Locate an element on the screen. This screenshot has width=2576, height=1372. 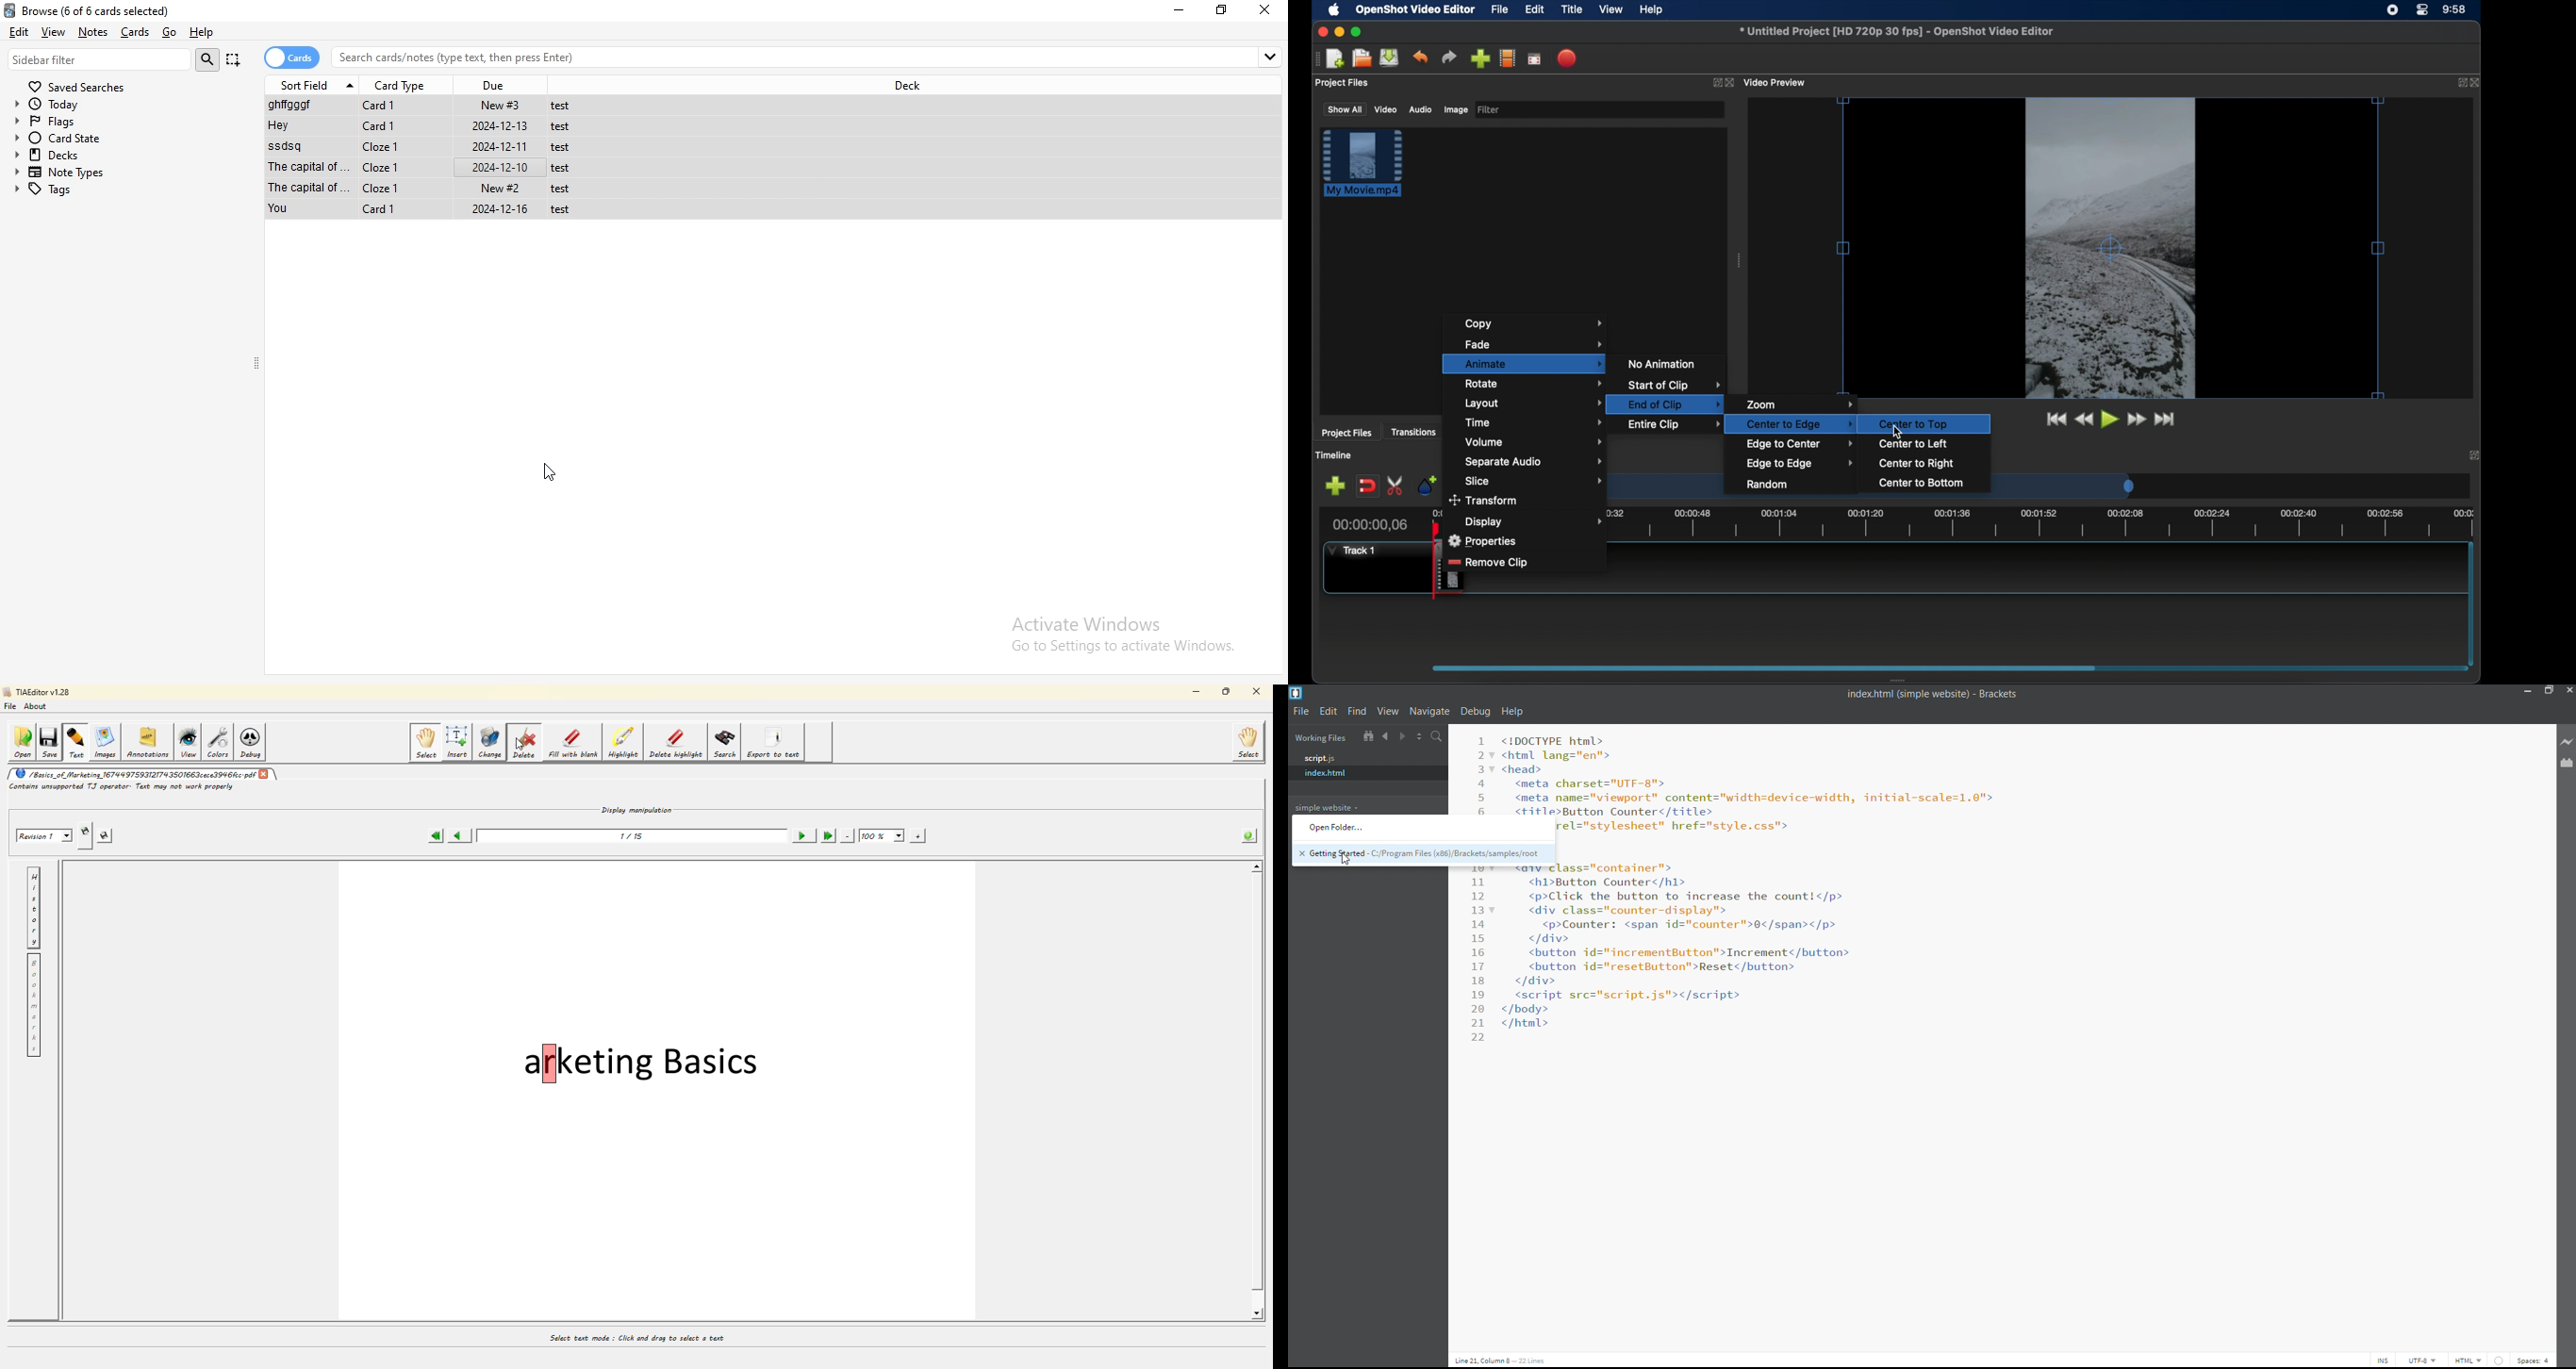
Browse (0 of 6 cards selected) is located at coordinates (105, 9).